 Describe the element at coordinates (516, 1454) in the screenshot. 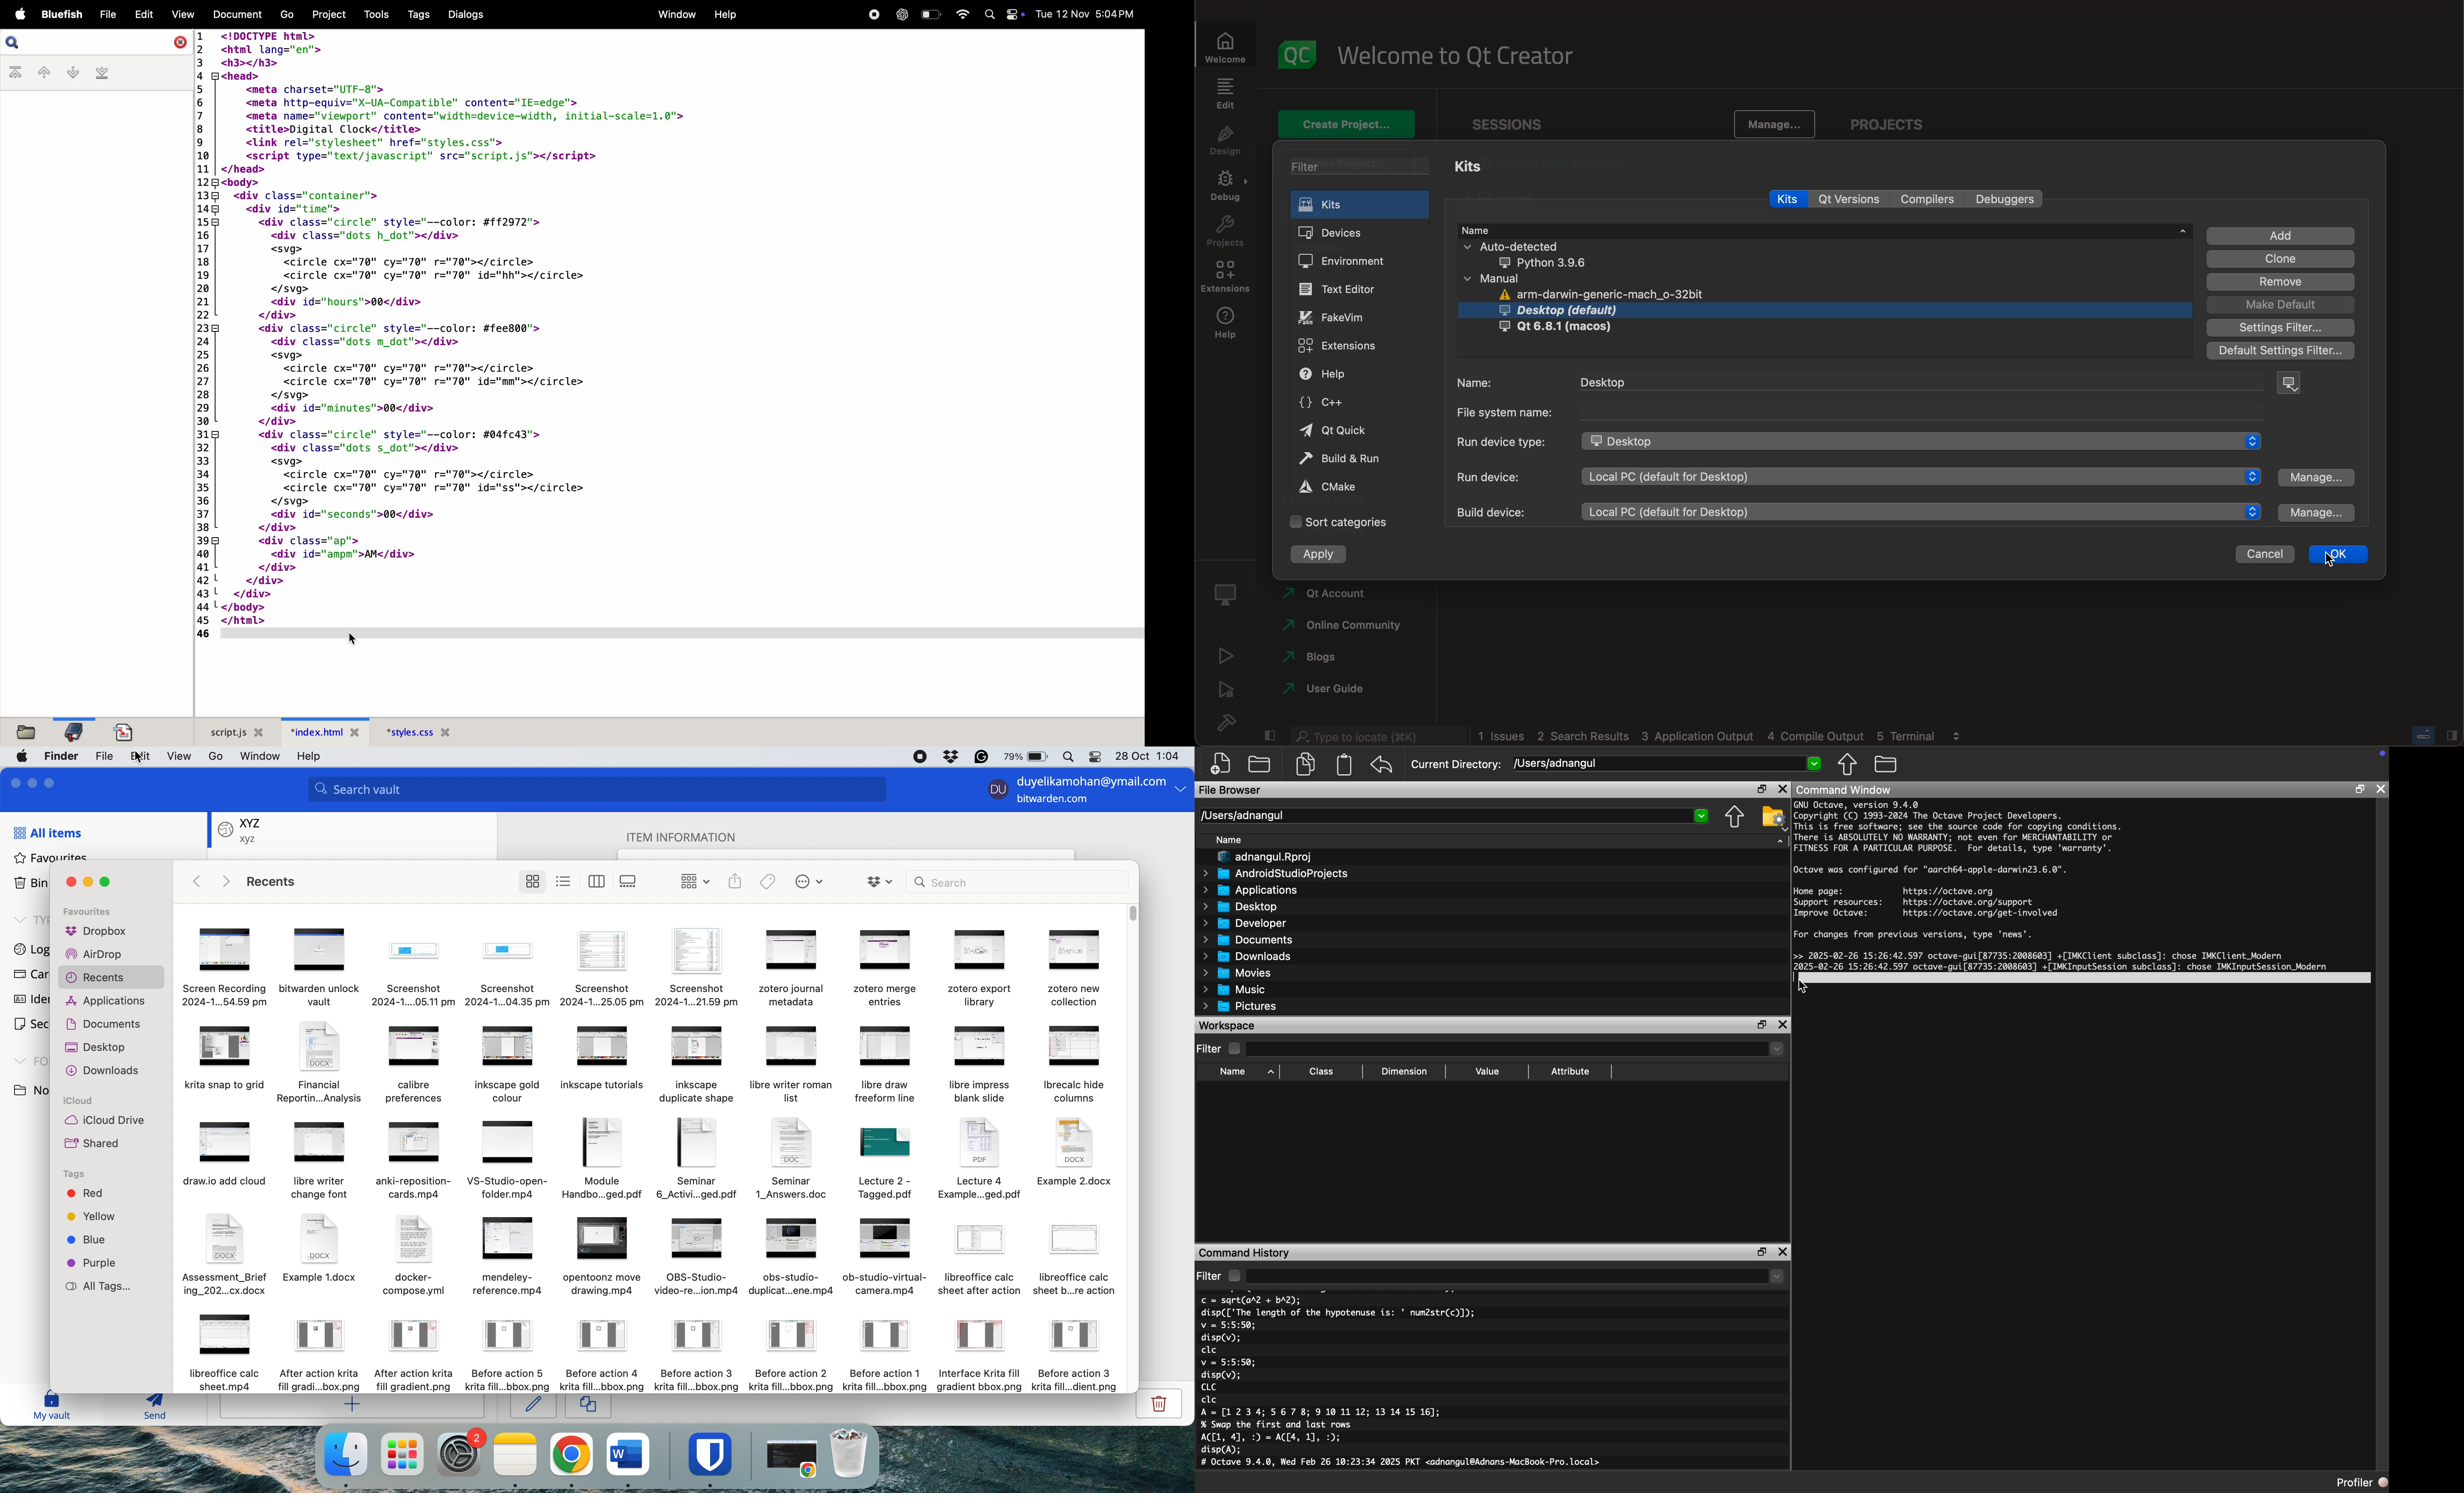

I see `notes` at that location.